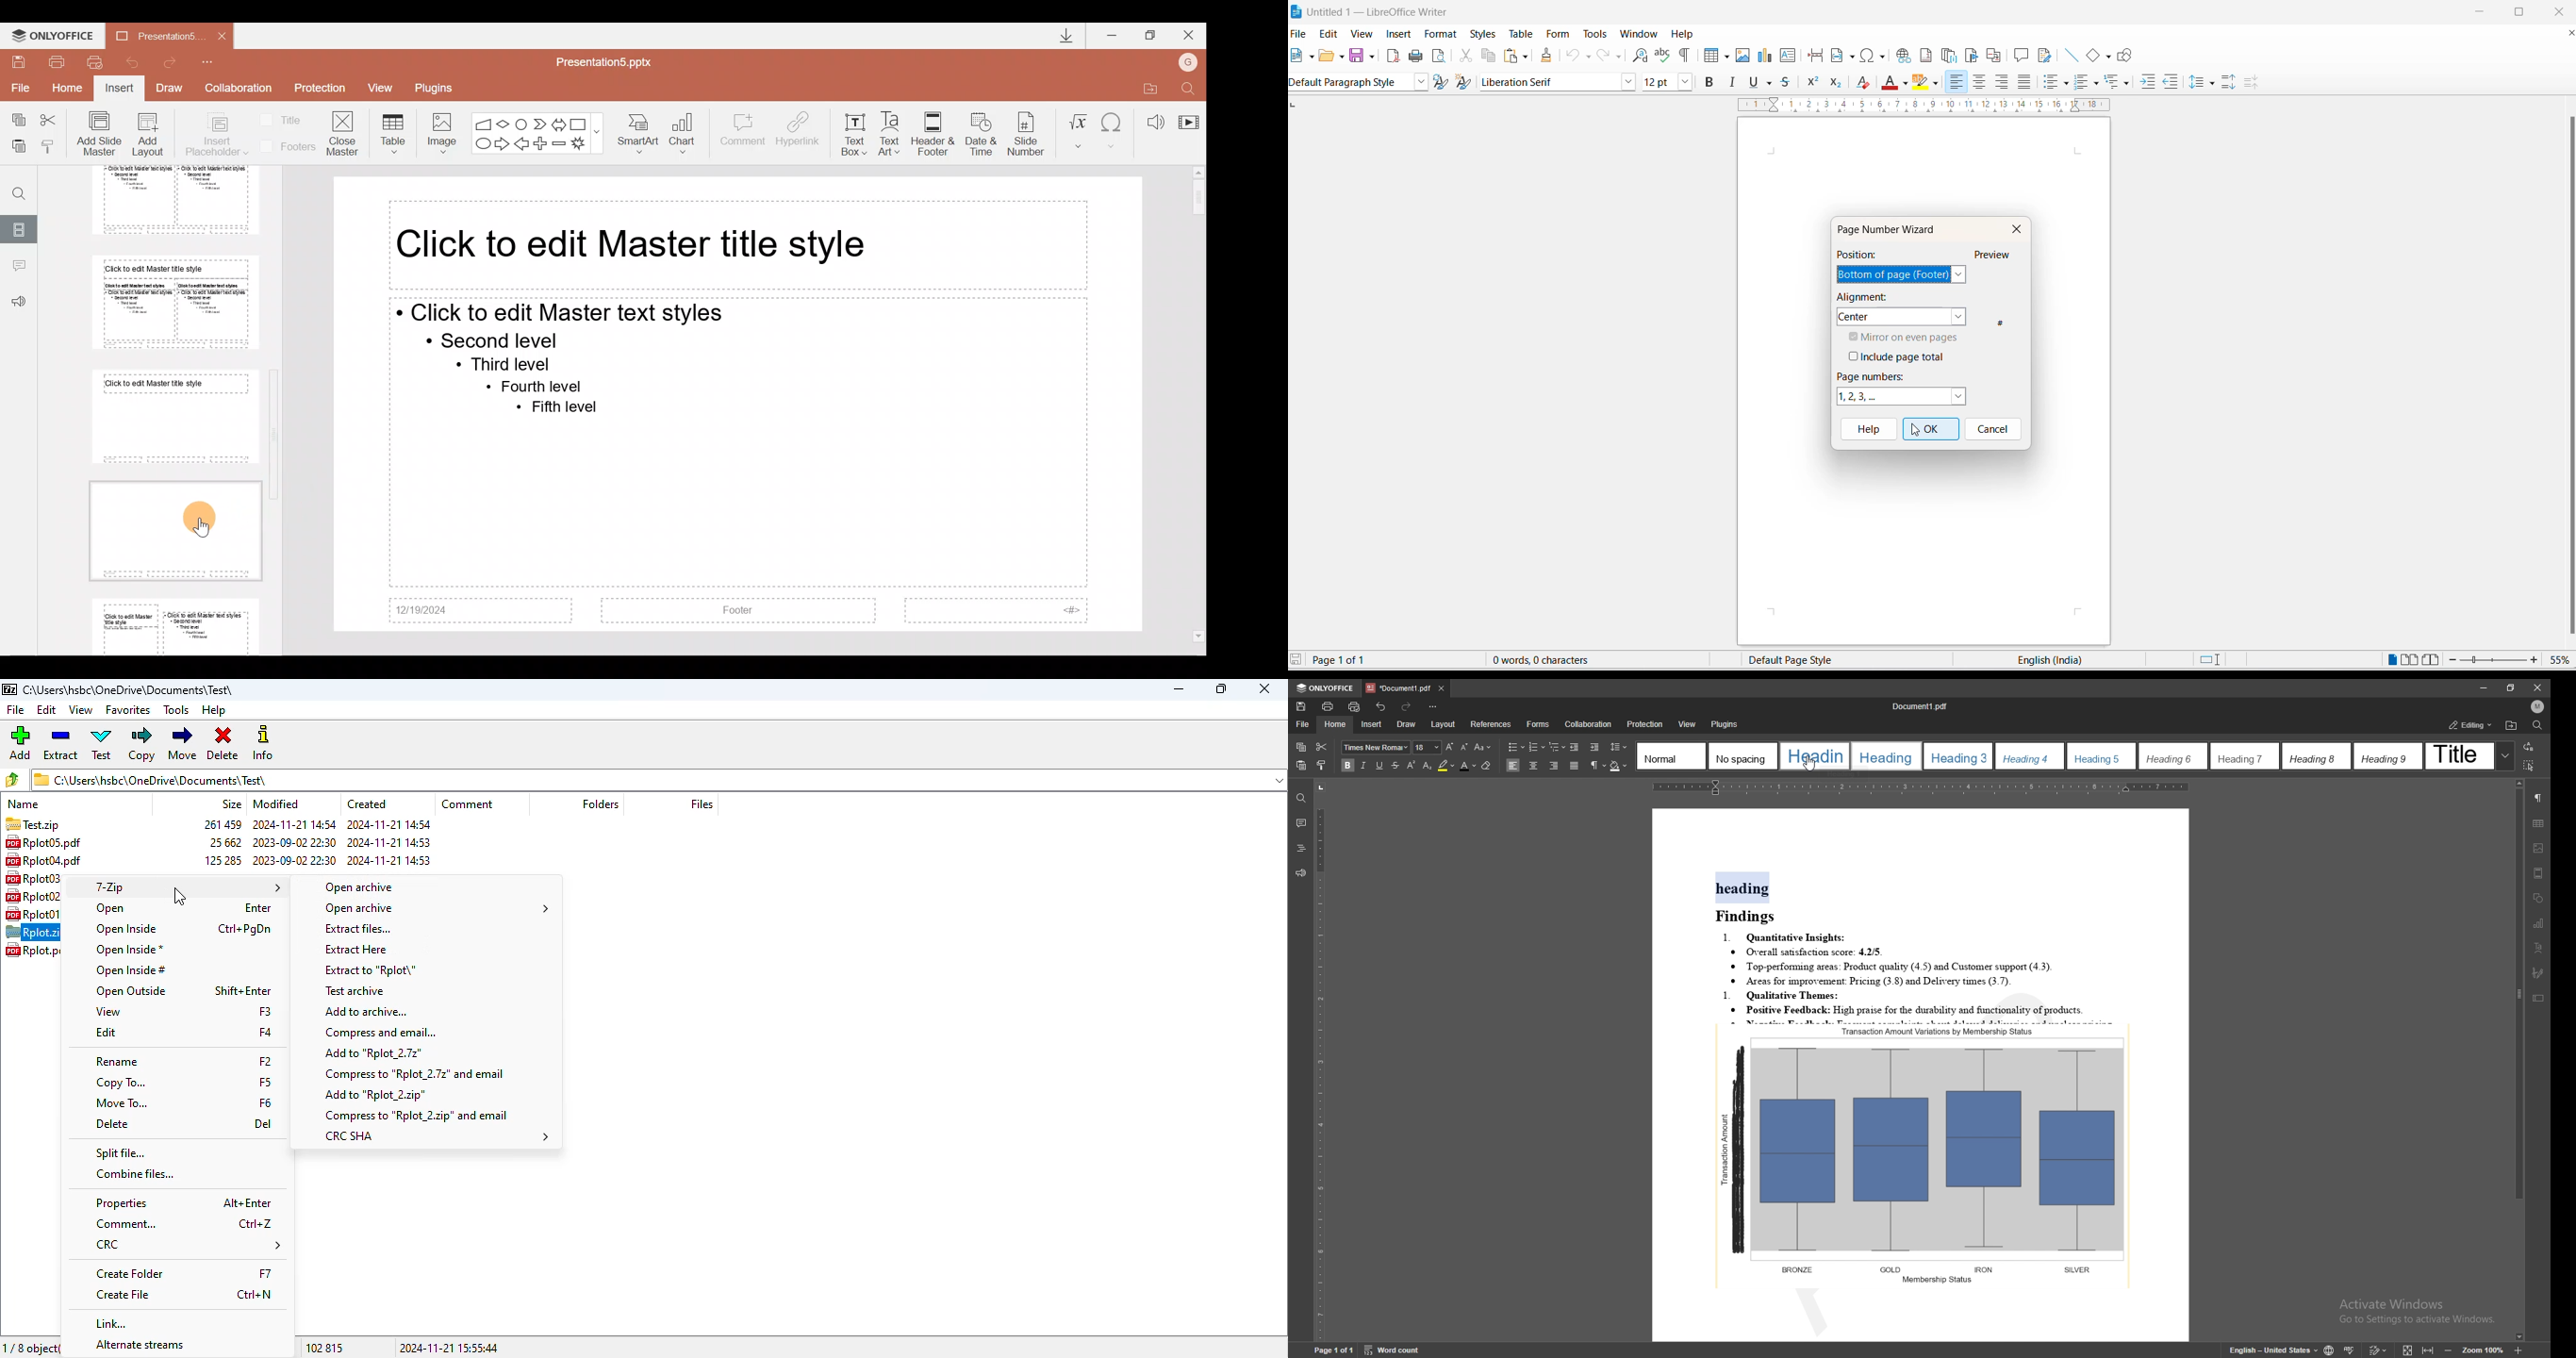  Describe the element at coordinates (2512, 726) in the screenshot. I see `locate file` at that location.